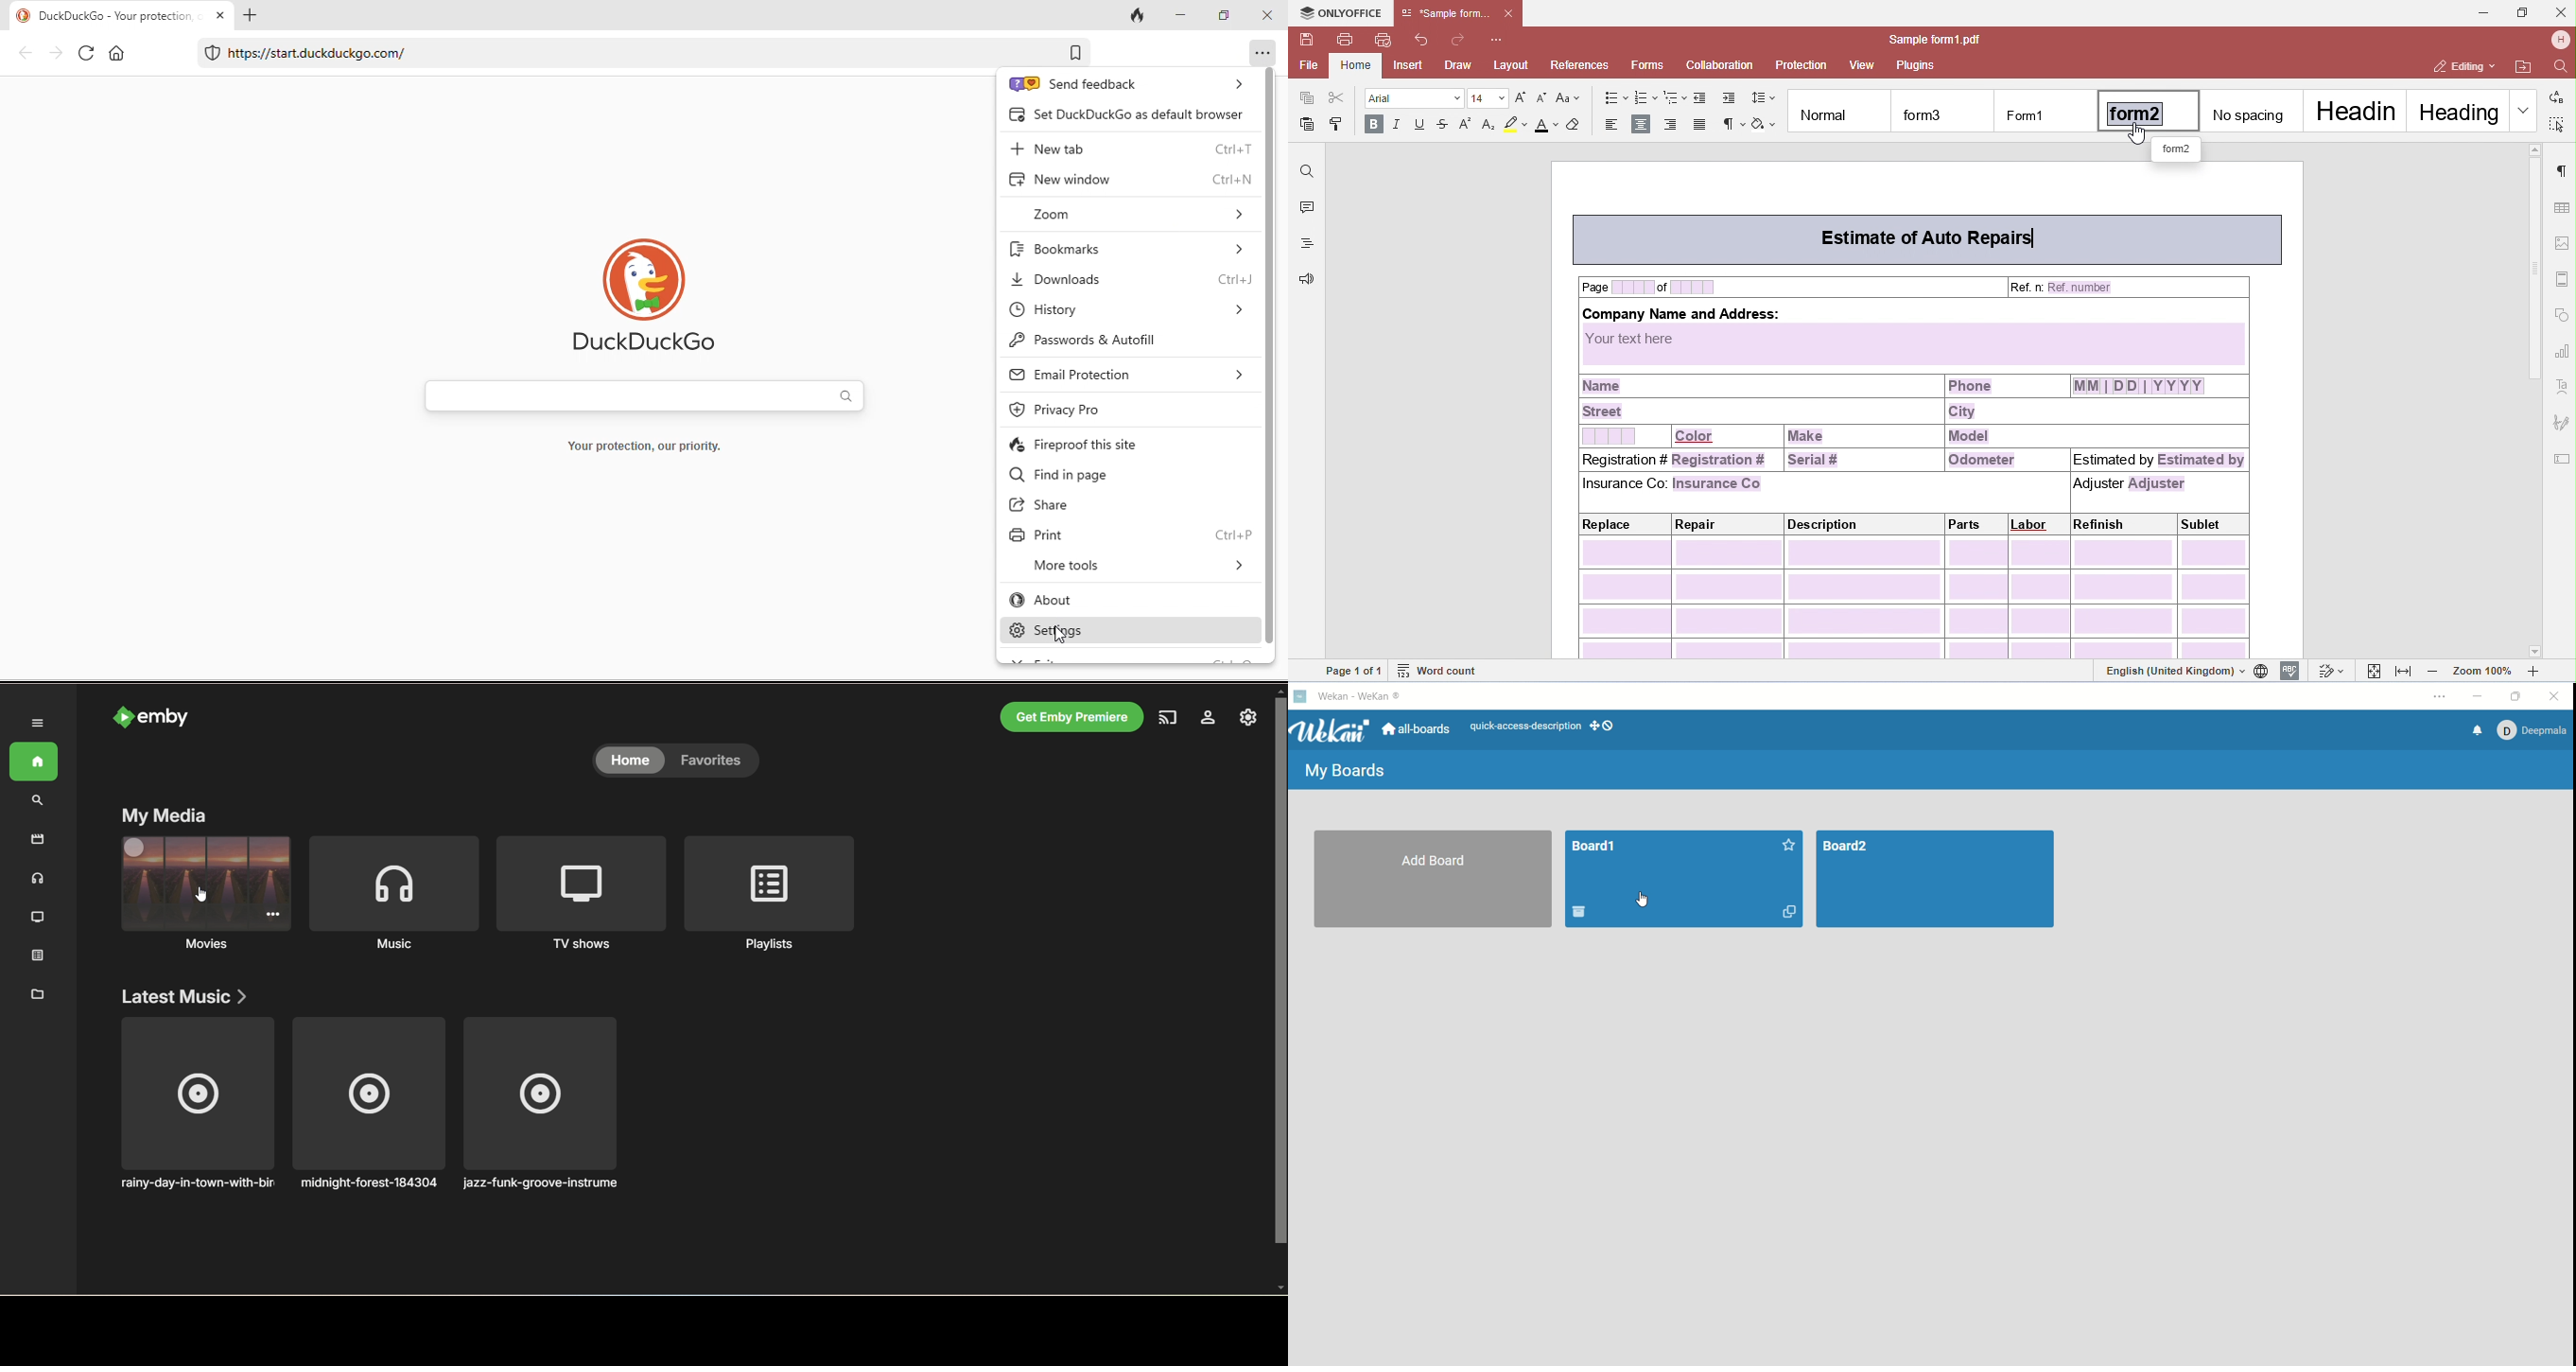 The image size is (2576, 1372). Describe the element at coordinates (1330, 732) in the screenshot. I see `wekan` at that location.